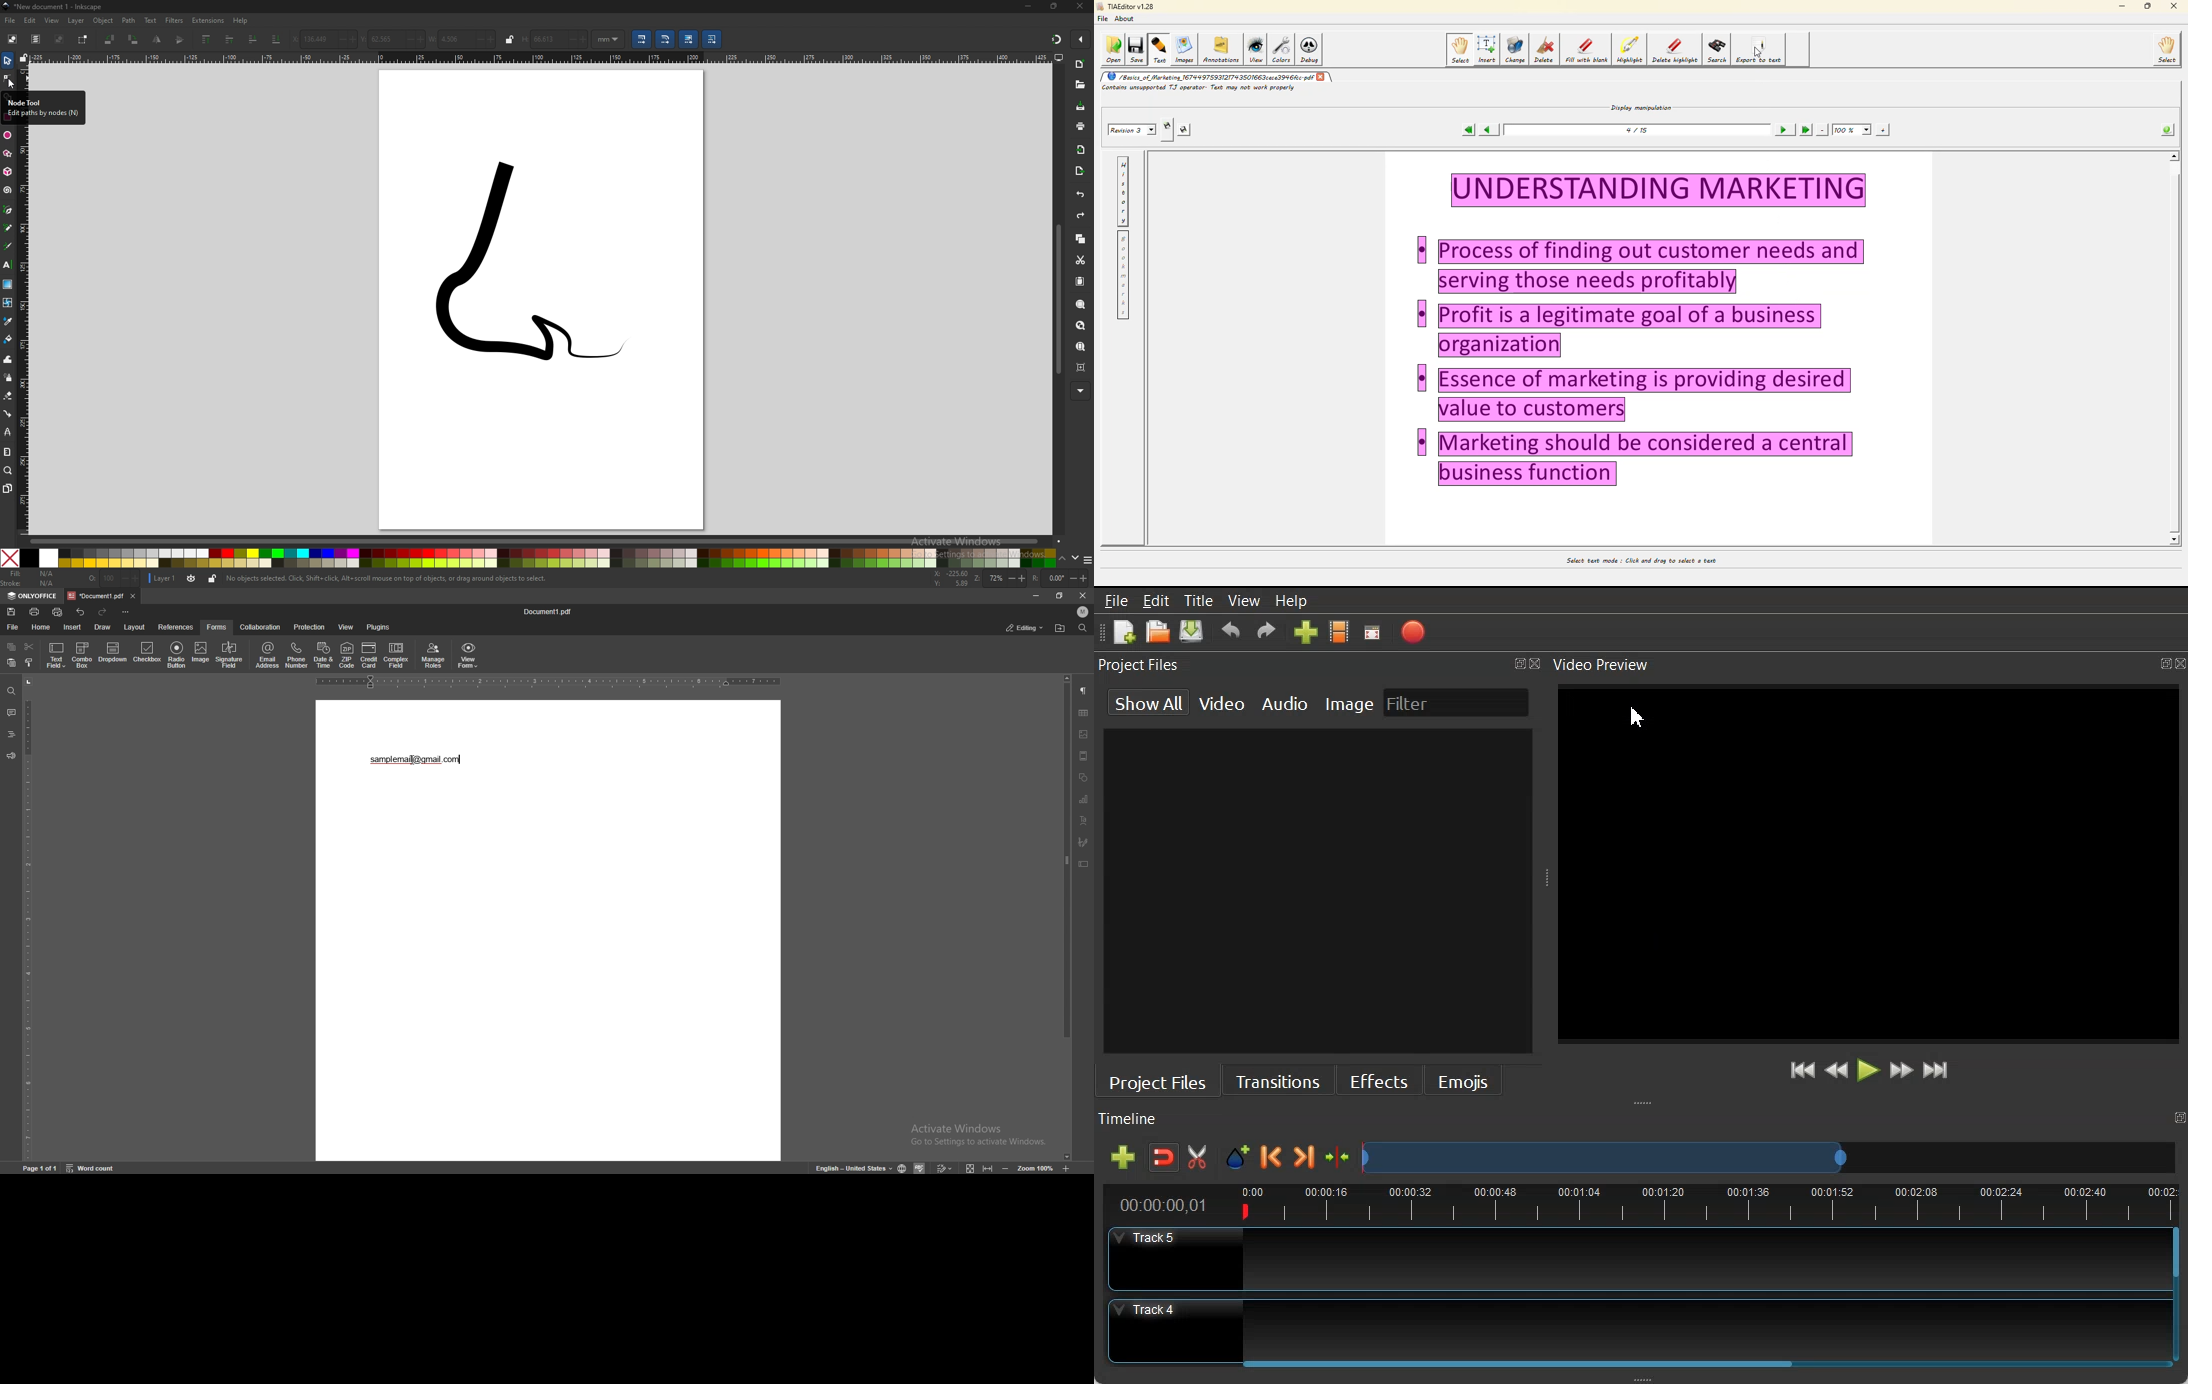 The image size is (2212, 1400). What do you see at coordinates (1547, 878) in the screenshot?
I see `Window Adjuster ` at bounding box center [1547, 878].